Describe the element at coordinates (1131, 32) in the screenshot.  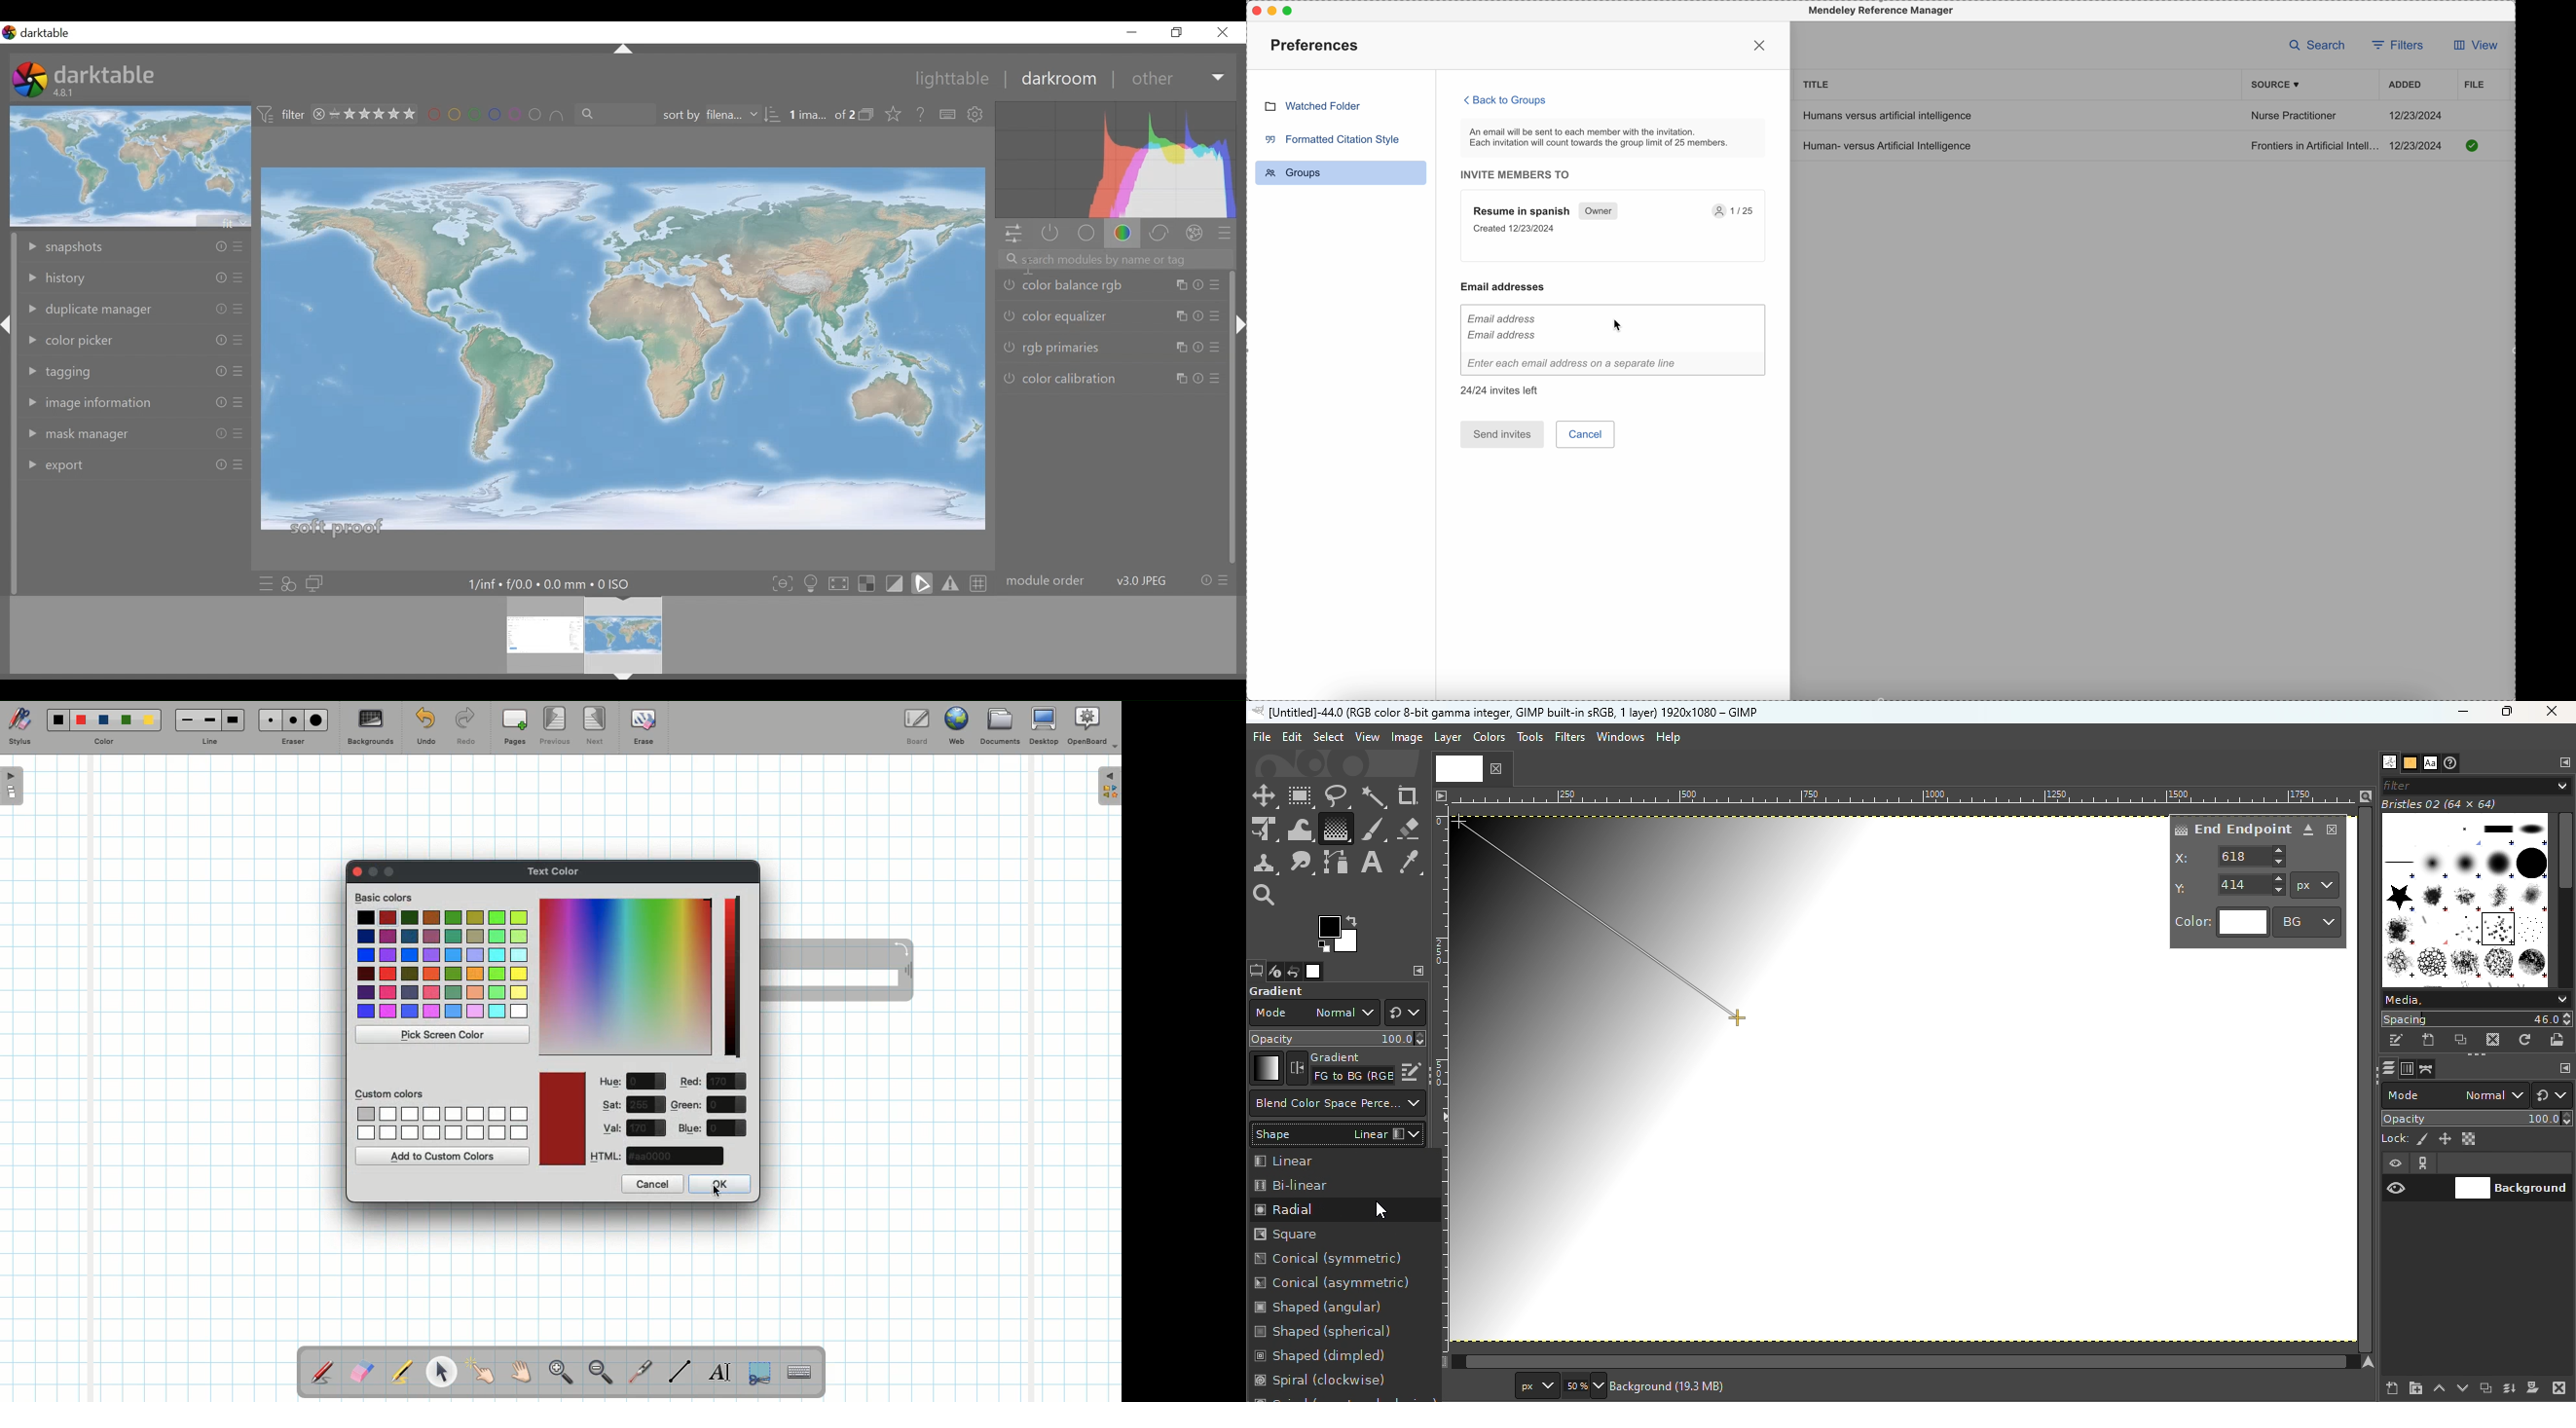
I see `` at that location.